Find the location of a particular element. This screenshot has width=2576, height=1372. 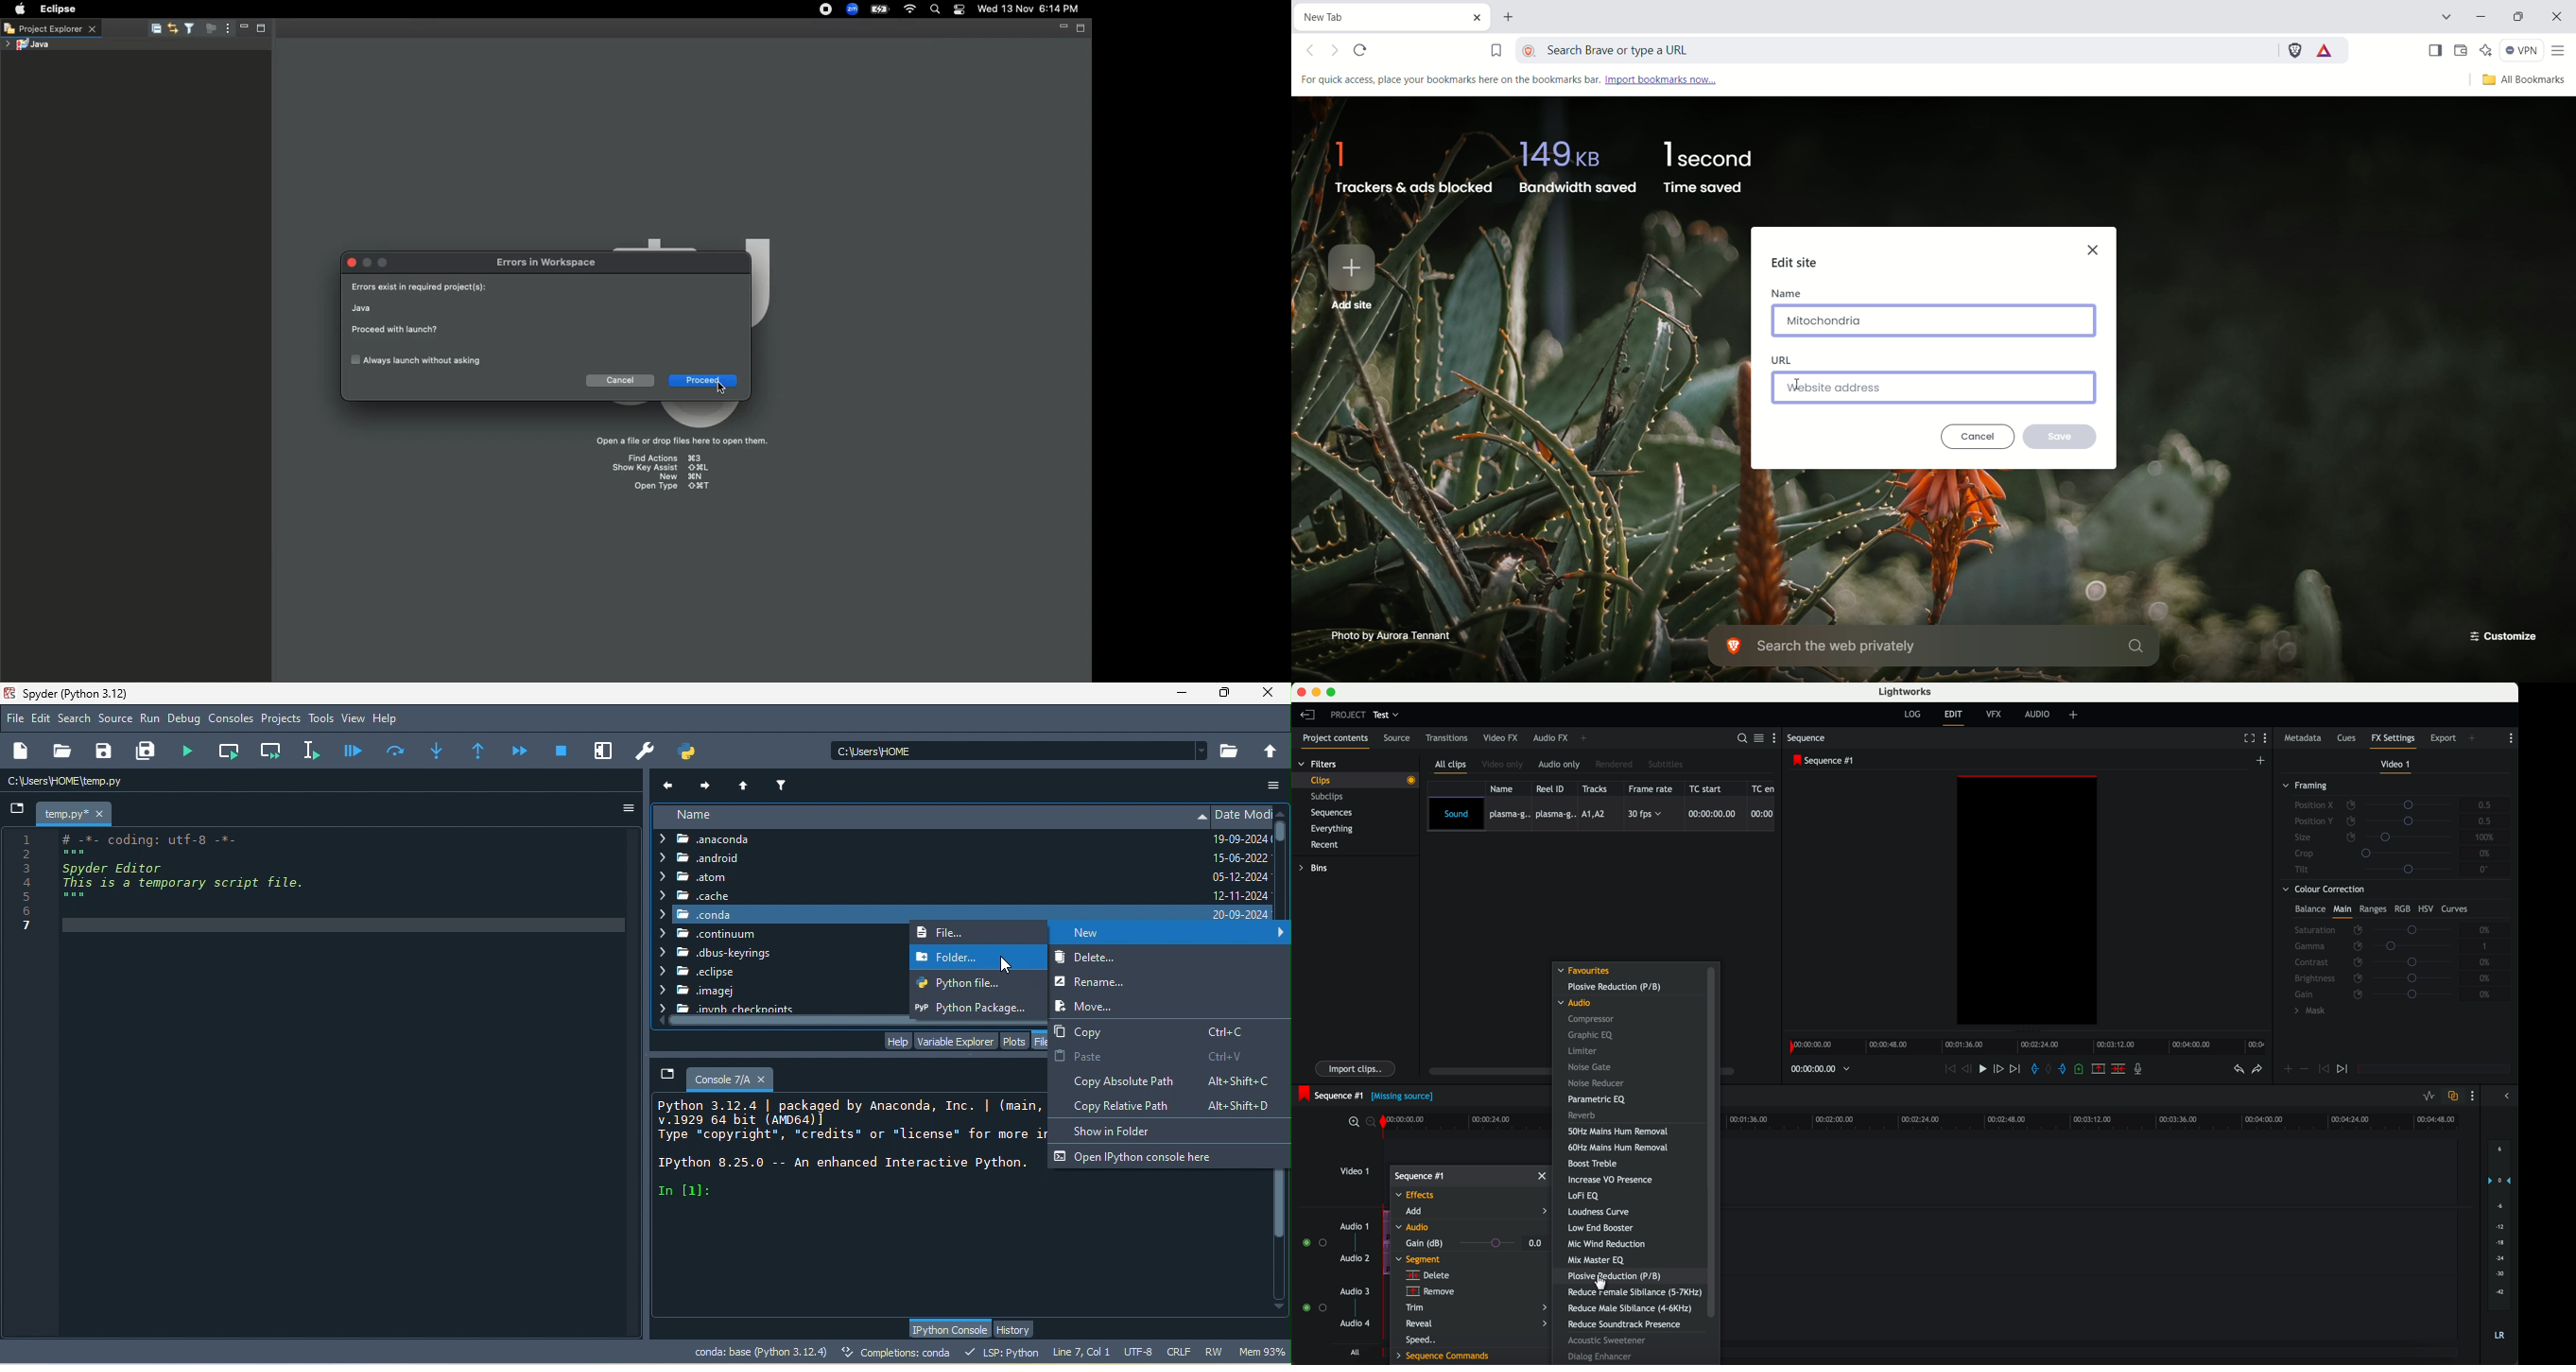

metadata is located at coordinates (2303, 739).